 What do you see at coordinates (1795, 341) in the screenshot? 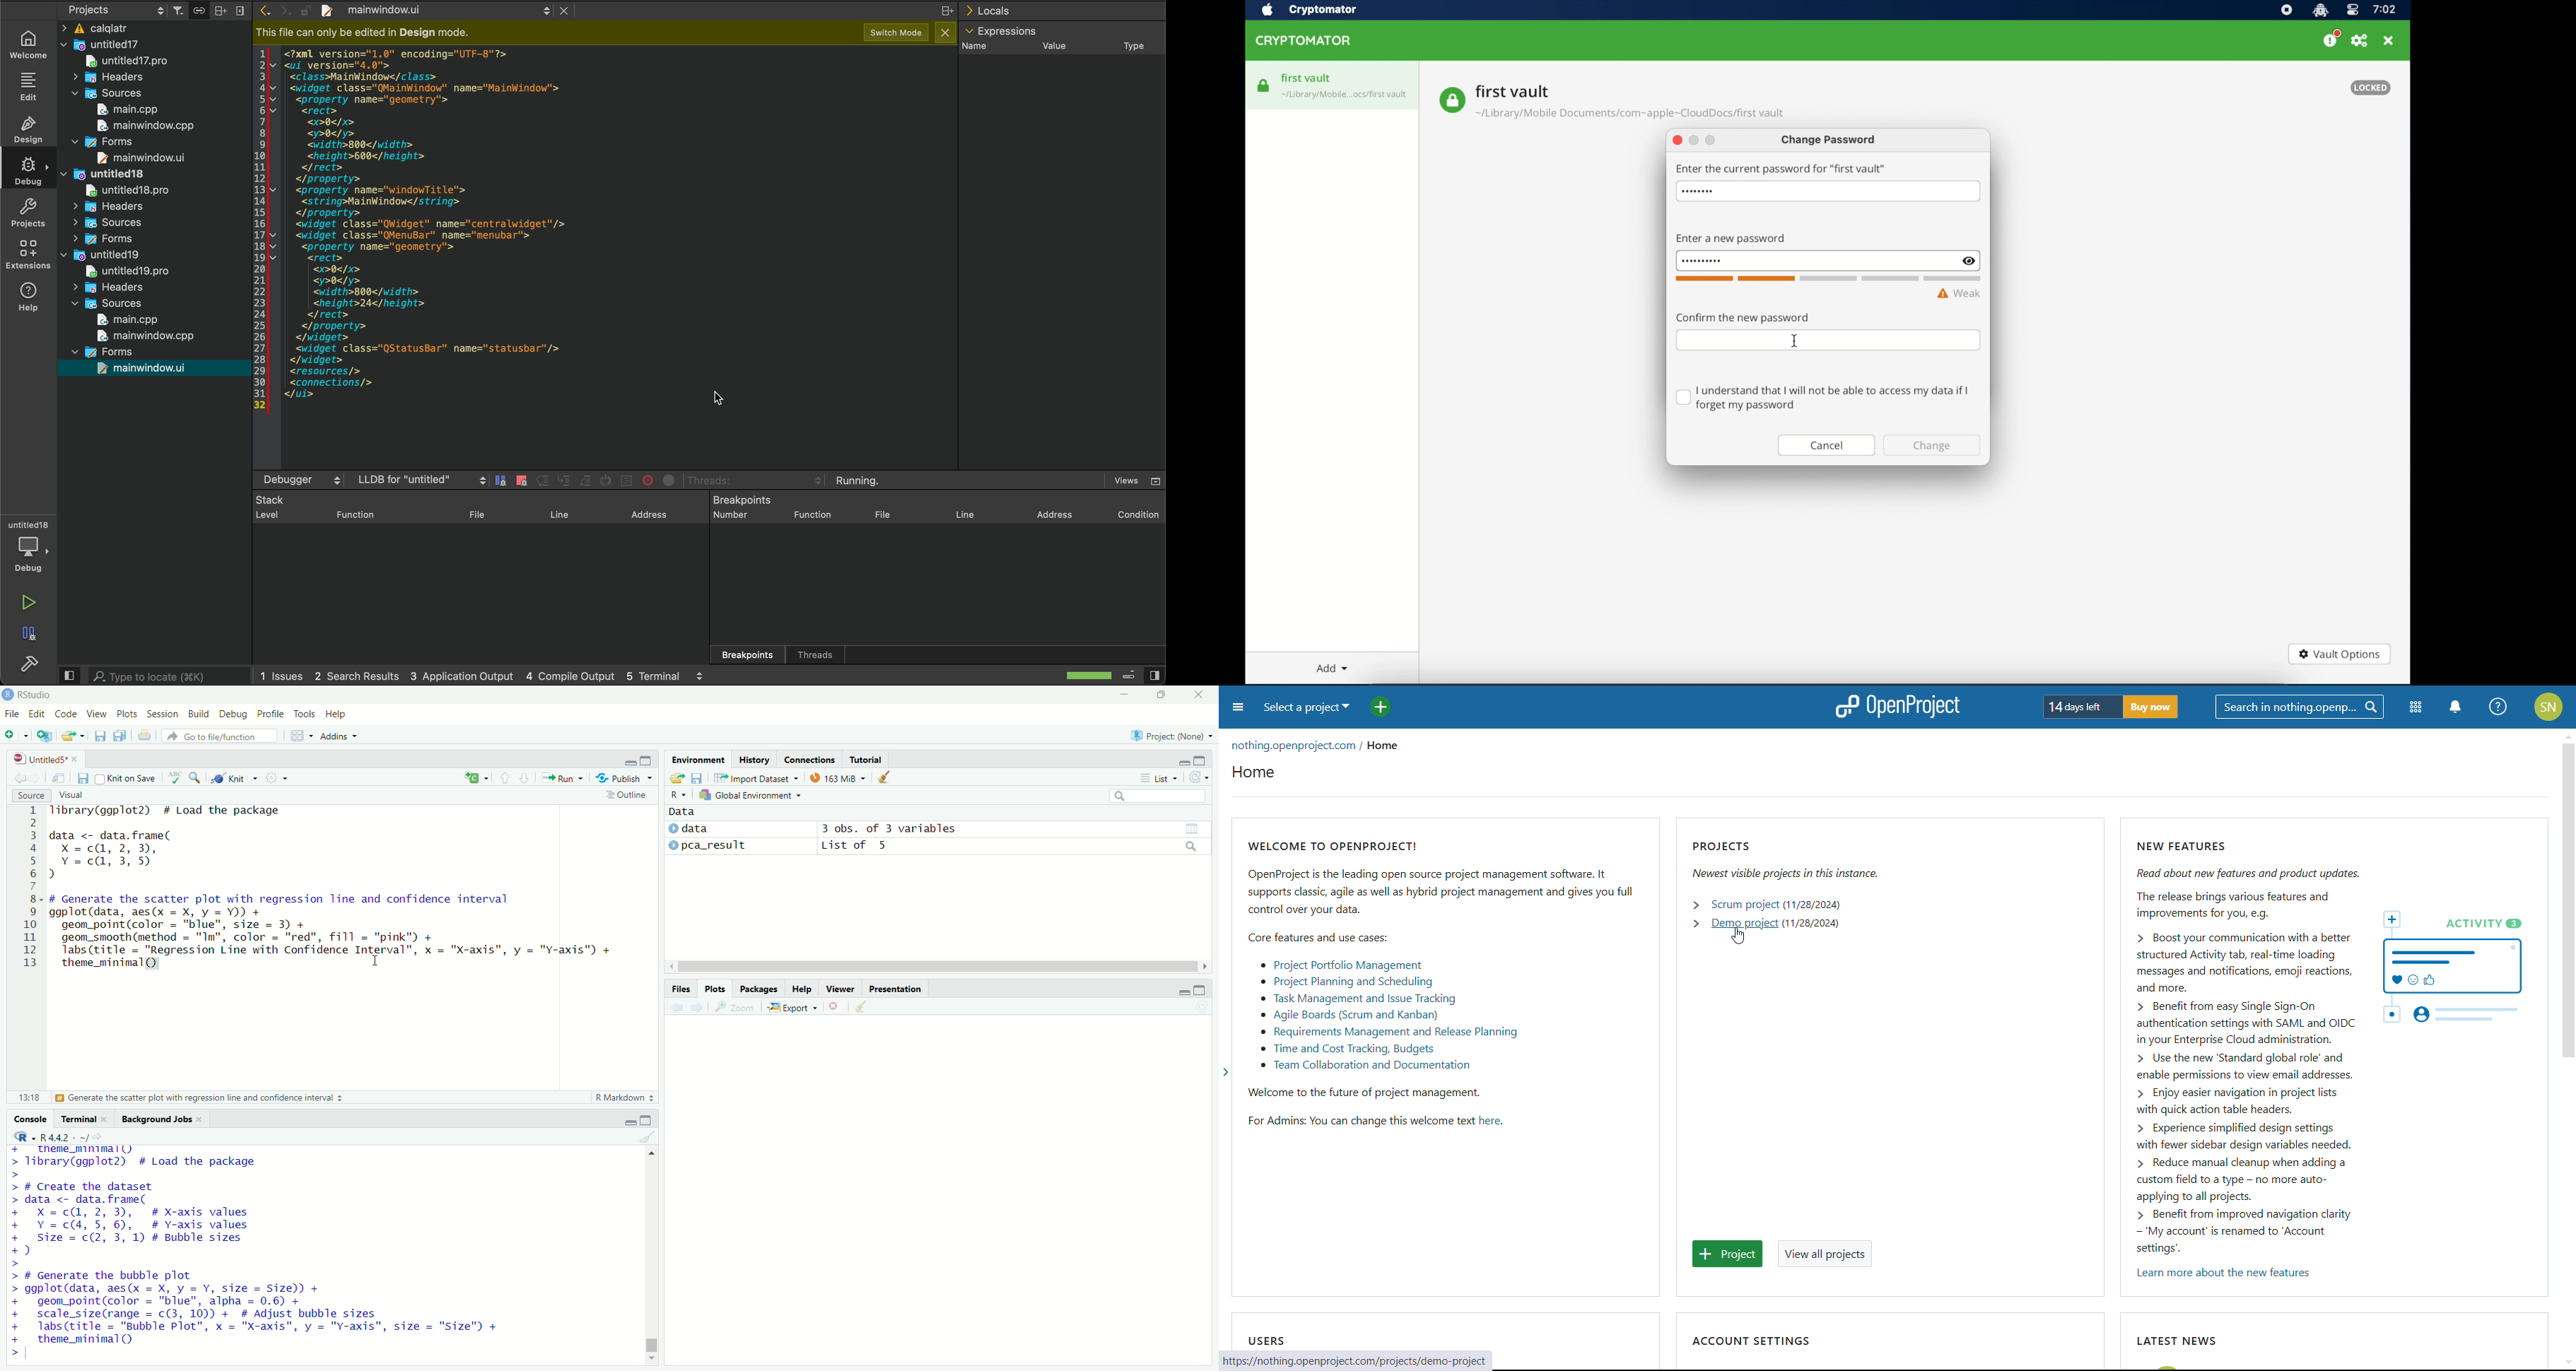
I see `I beam cursor` at bounding box center [1795, 341].